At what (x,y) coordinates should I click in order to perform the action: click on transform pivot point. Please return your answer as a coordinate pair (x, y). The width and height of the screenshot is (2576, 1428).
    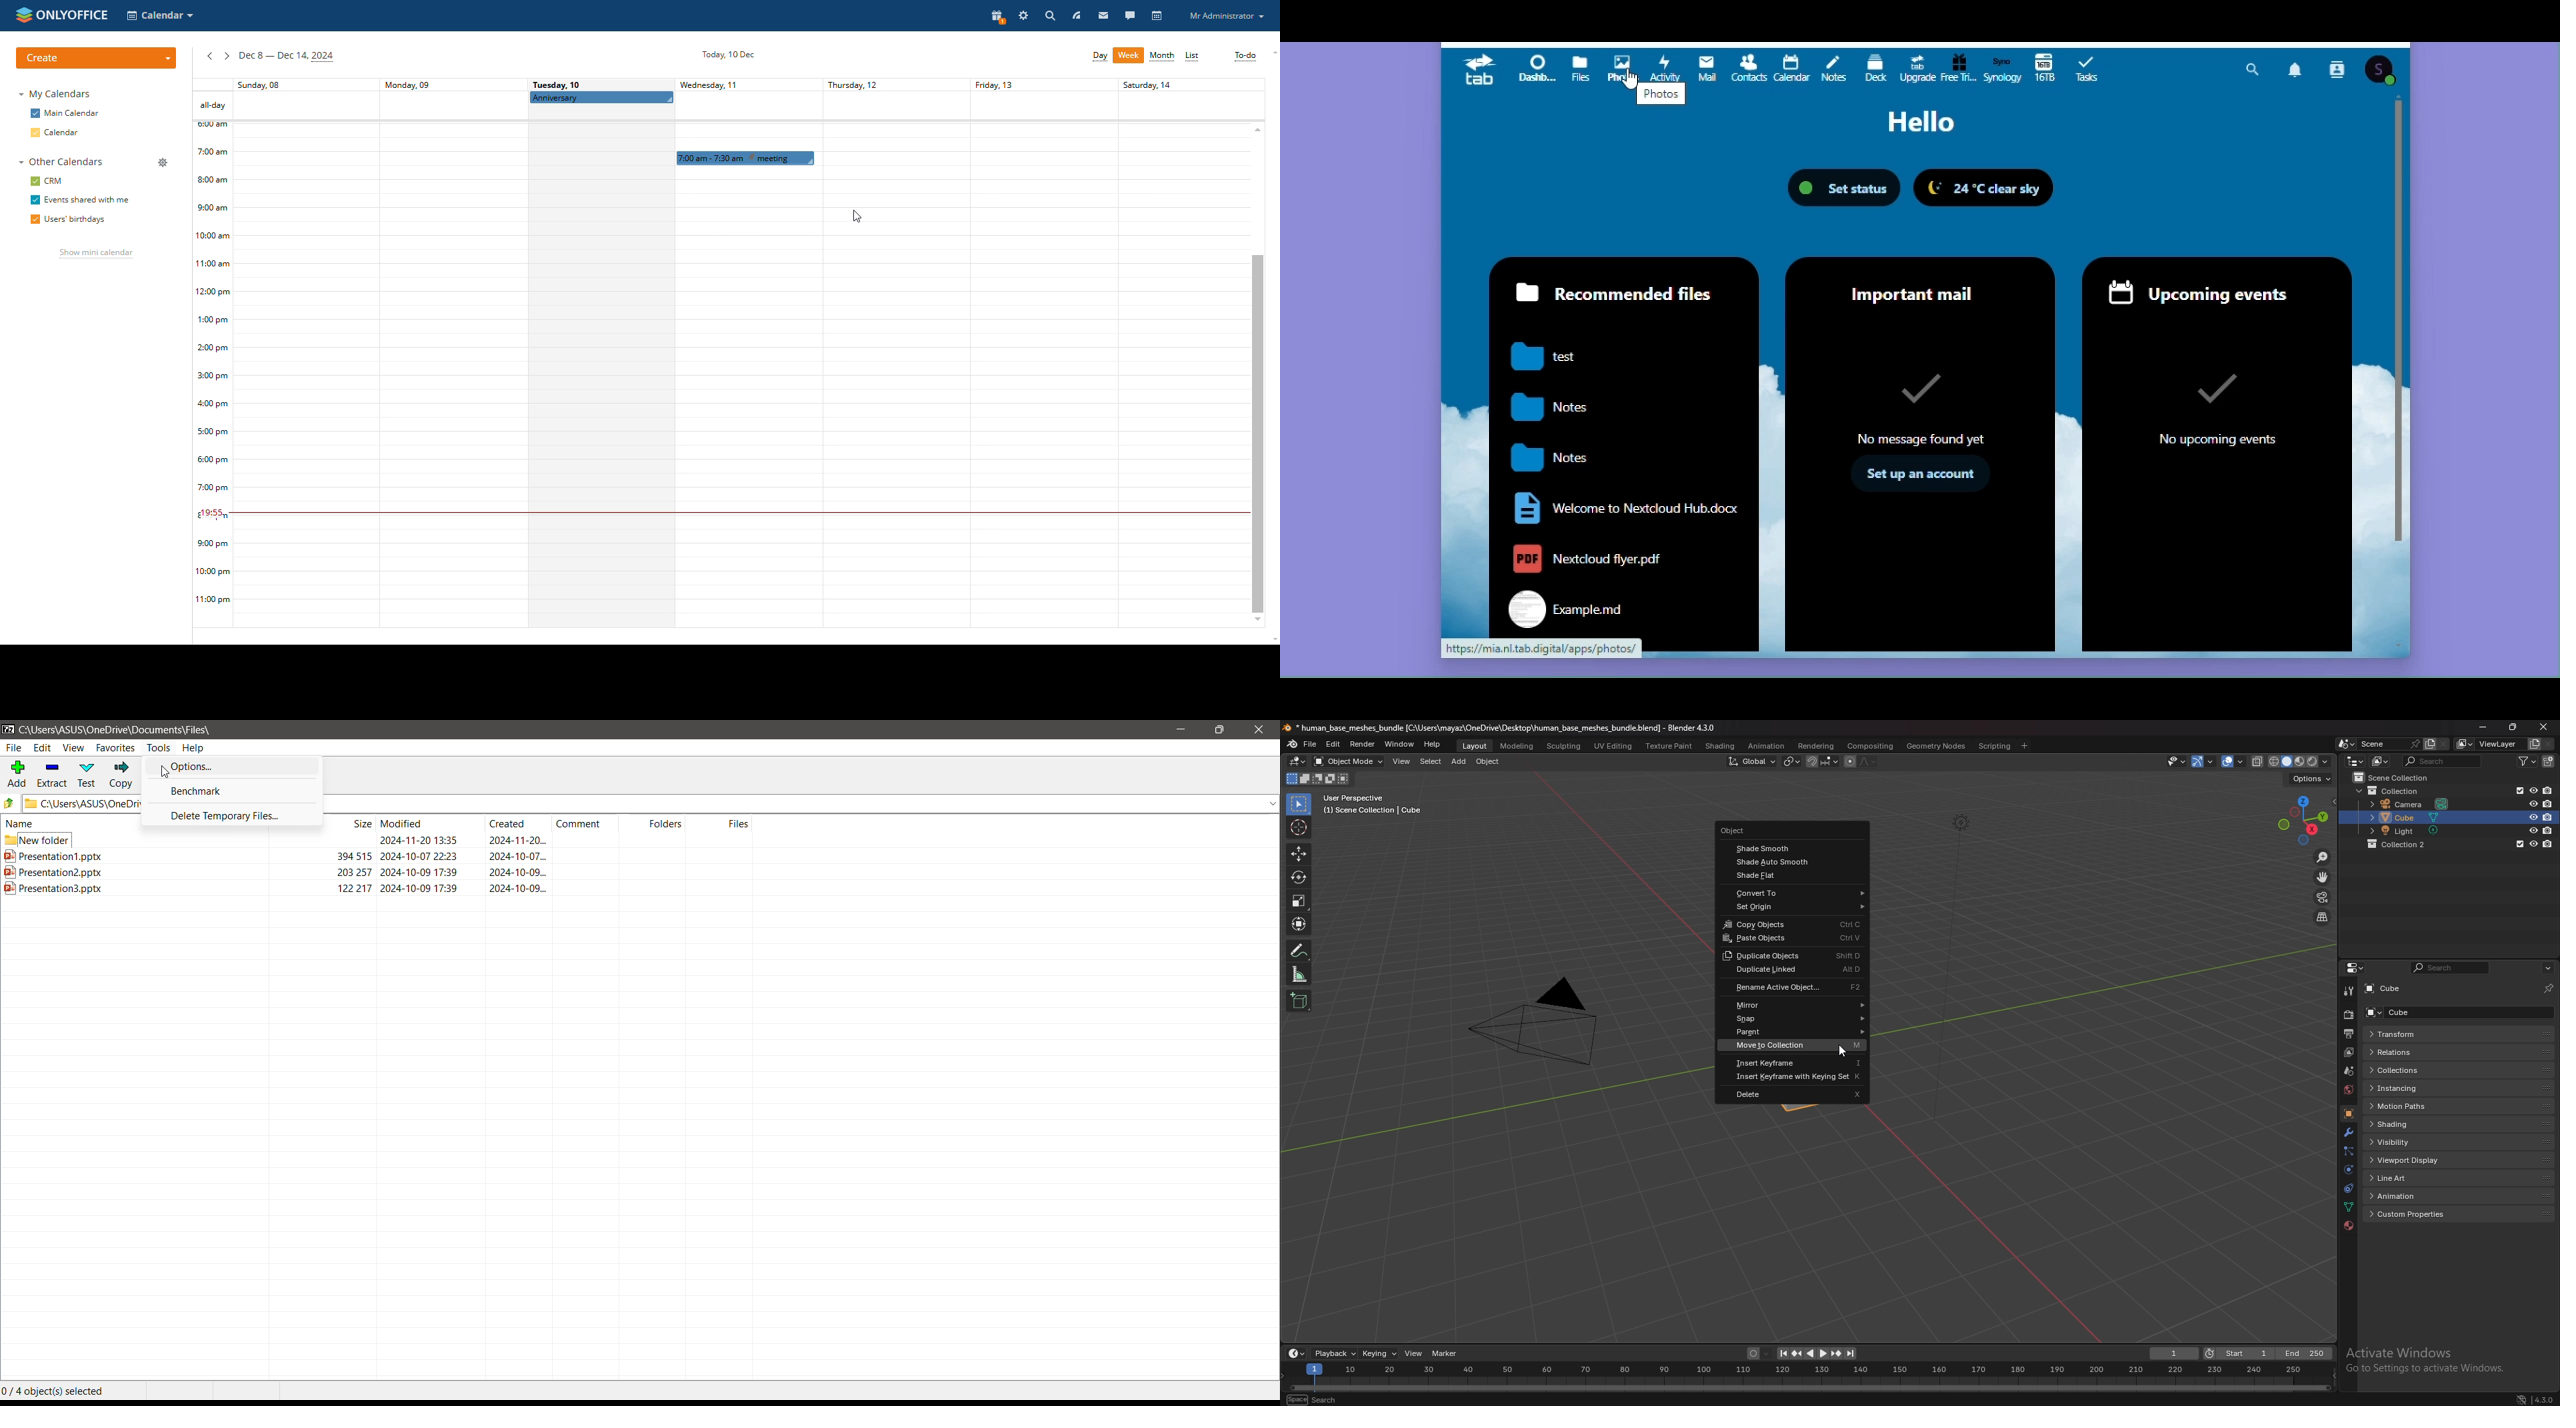
    Looking at the image, I should click on (1792, 761).